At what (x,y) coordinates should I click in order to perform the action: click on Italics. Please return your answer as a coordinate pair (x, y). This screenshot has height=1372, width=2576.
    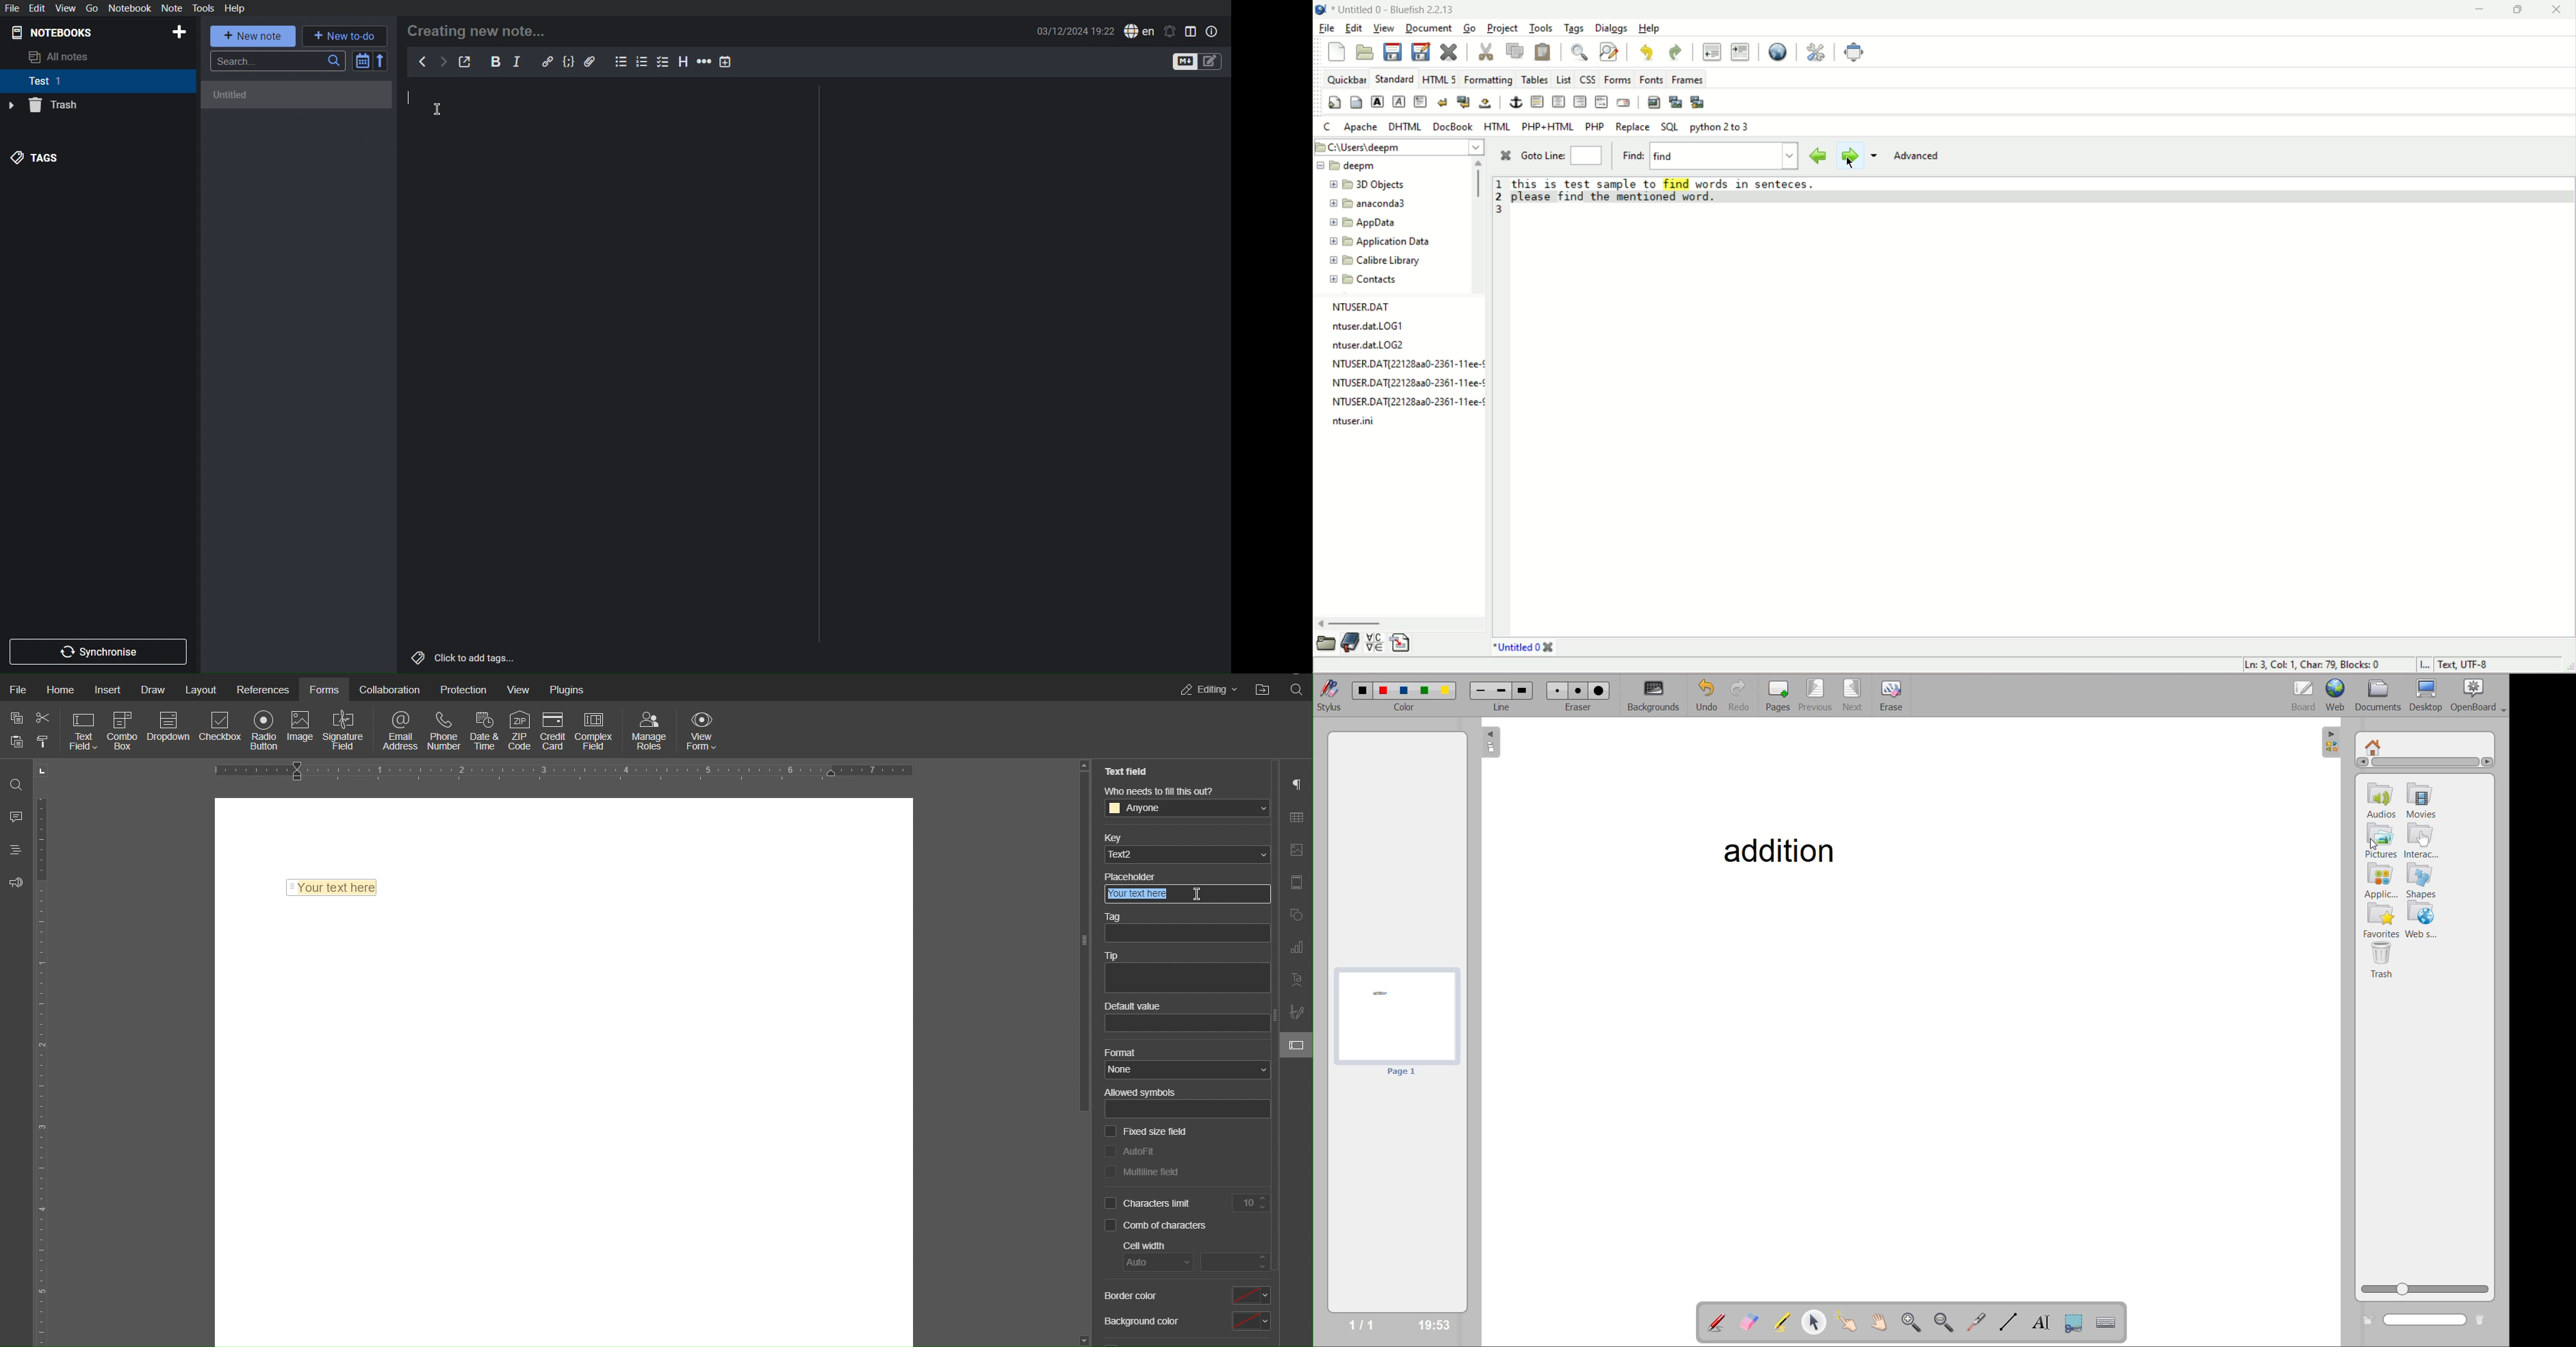
    Looking at the image, I should click on (517, 62).